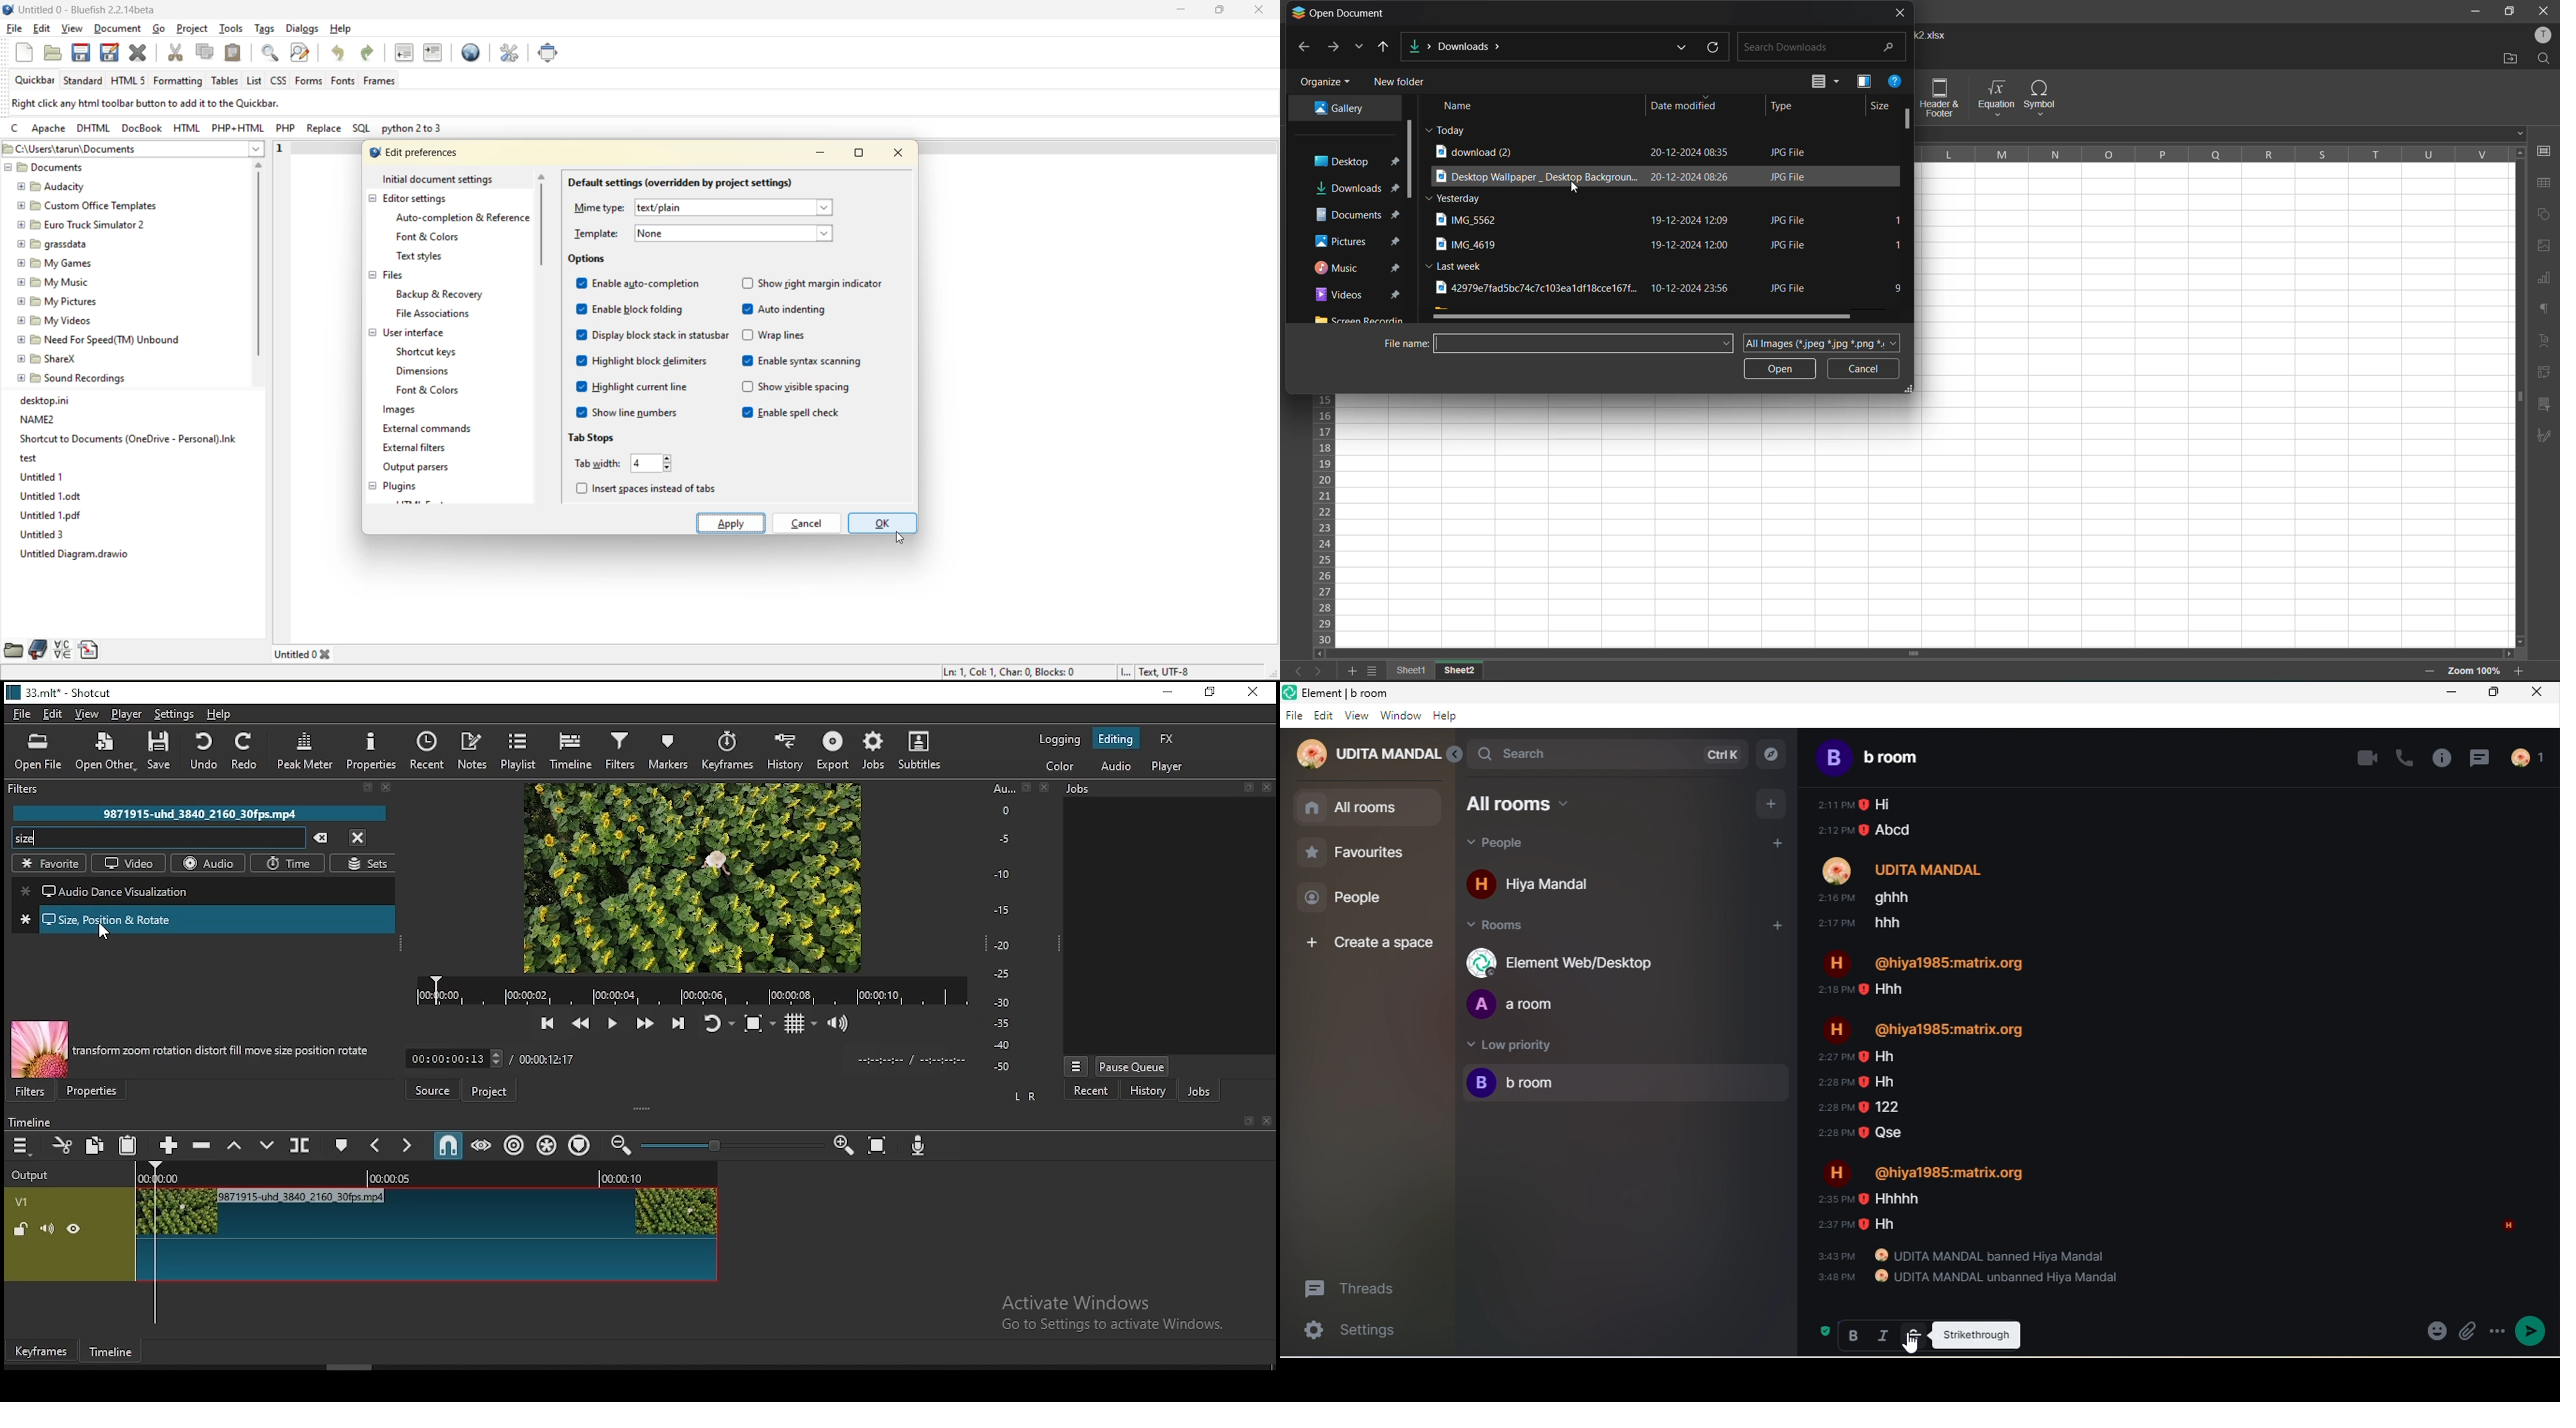  I want to click on -20, so click(1003, 943).